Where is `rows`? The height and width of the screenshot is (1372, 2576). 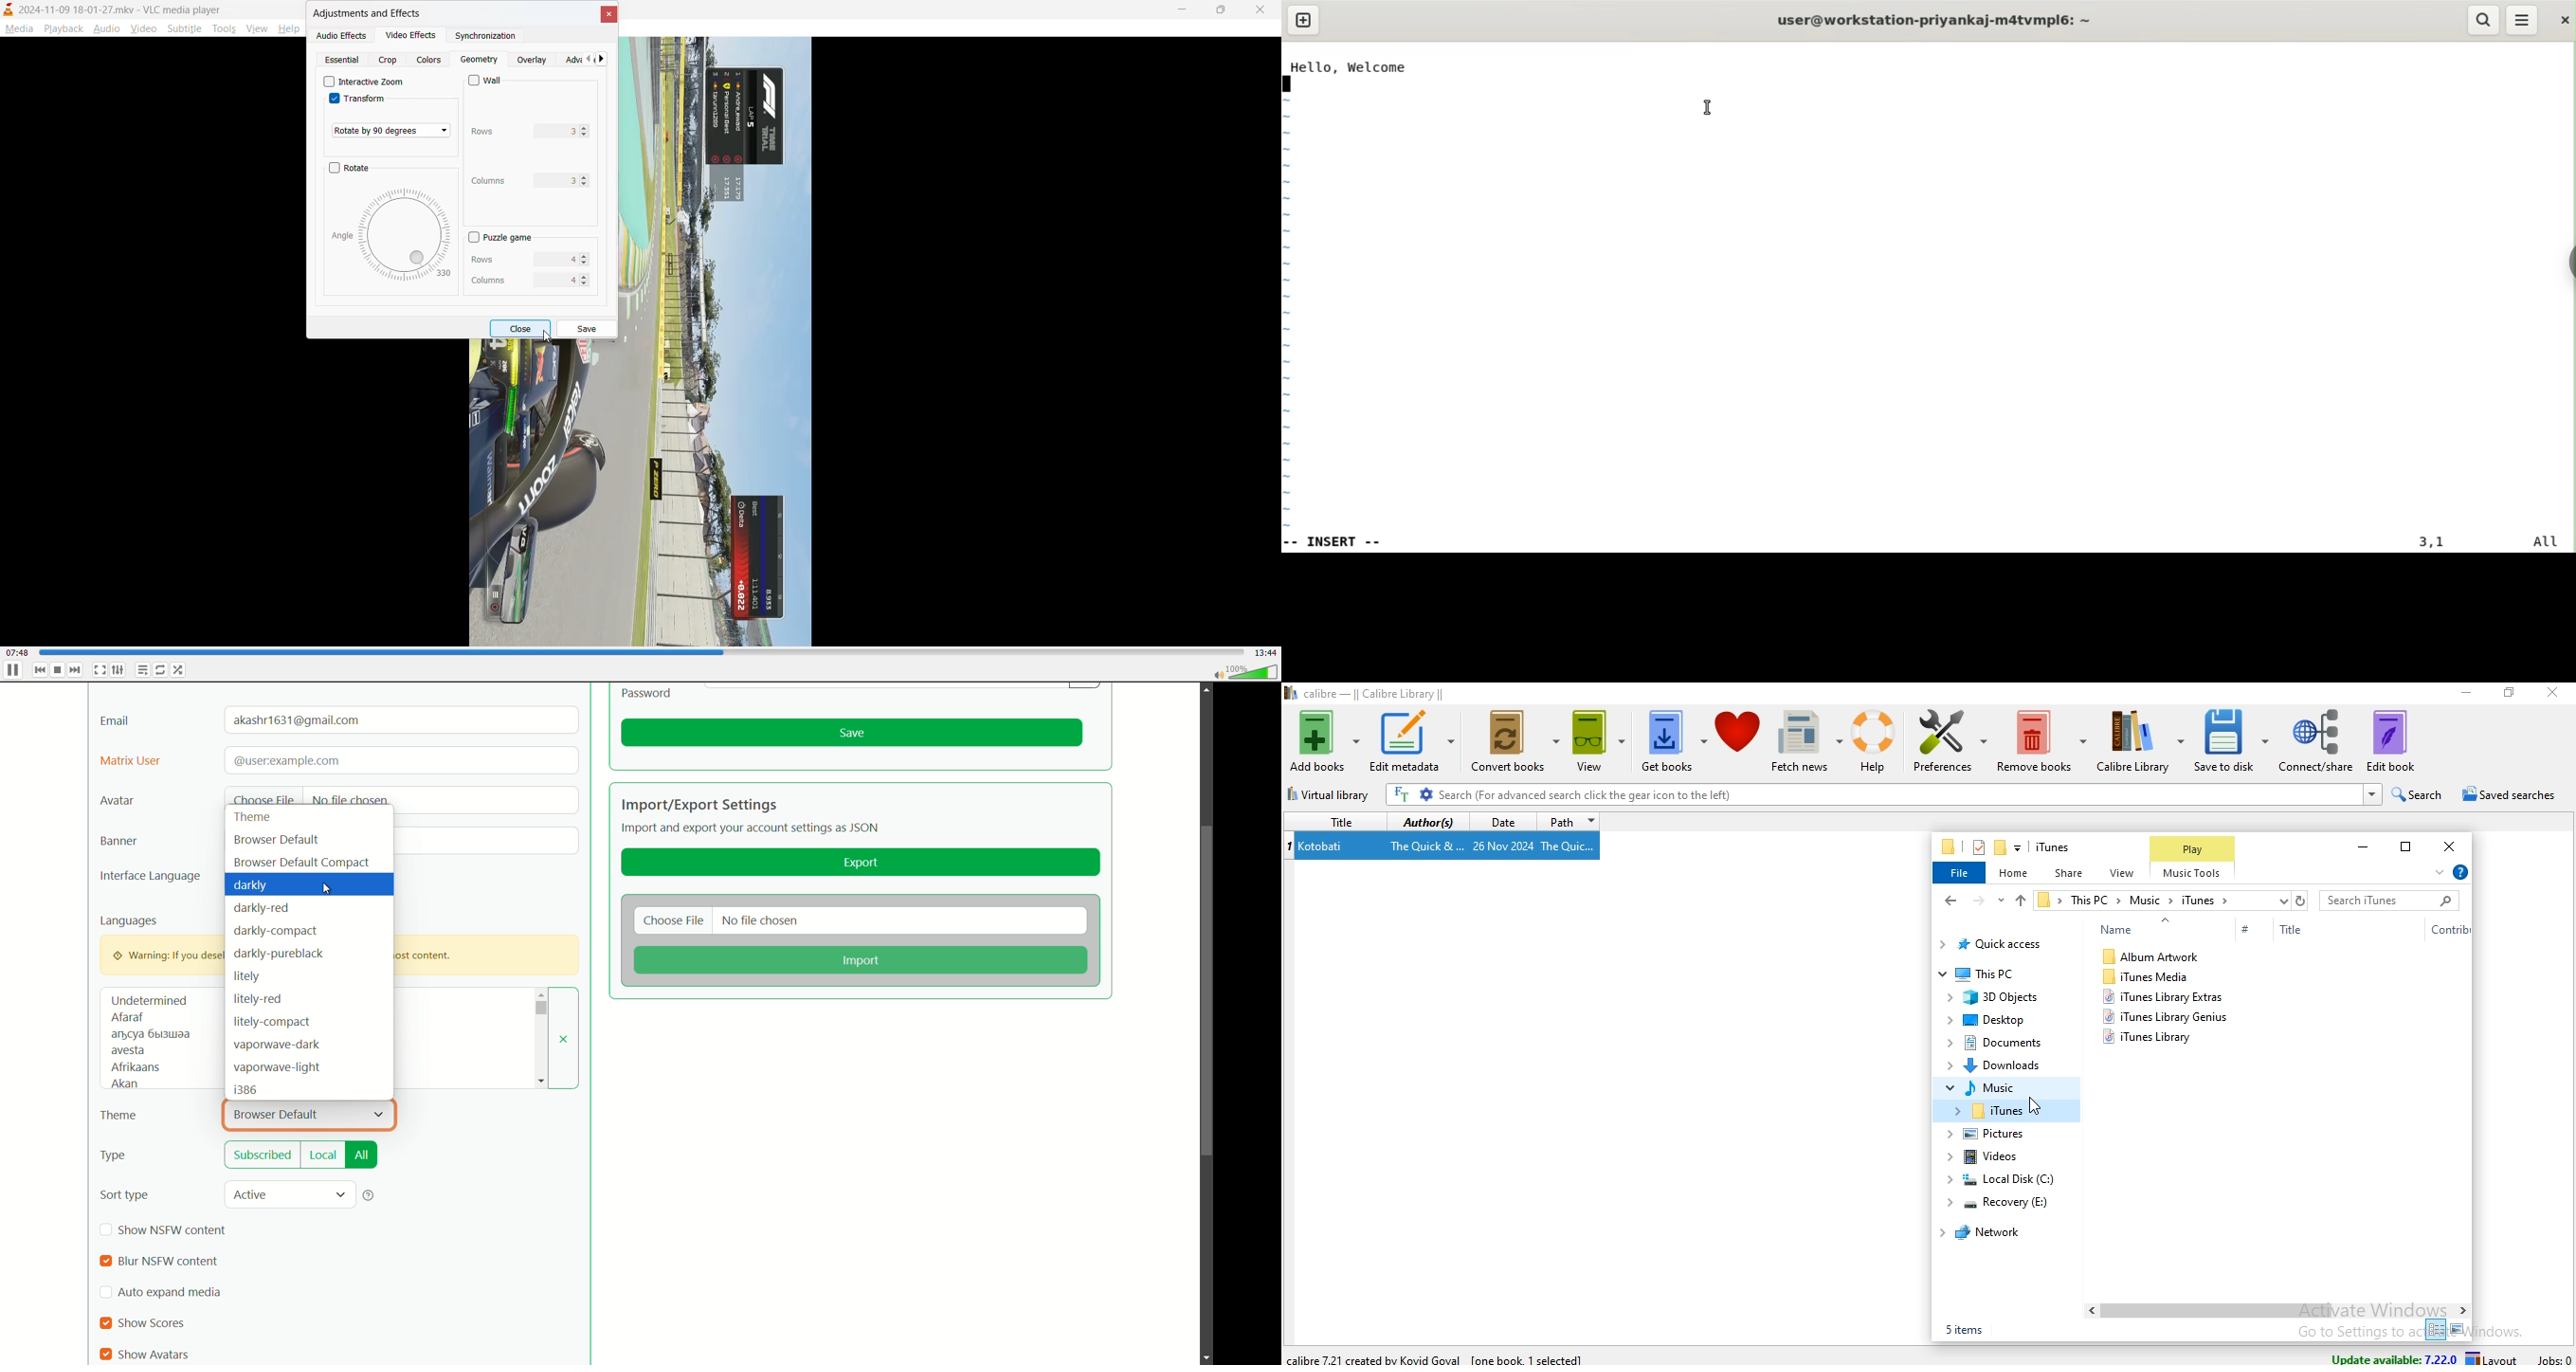 rows is located at coordinates (521, 132).